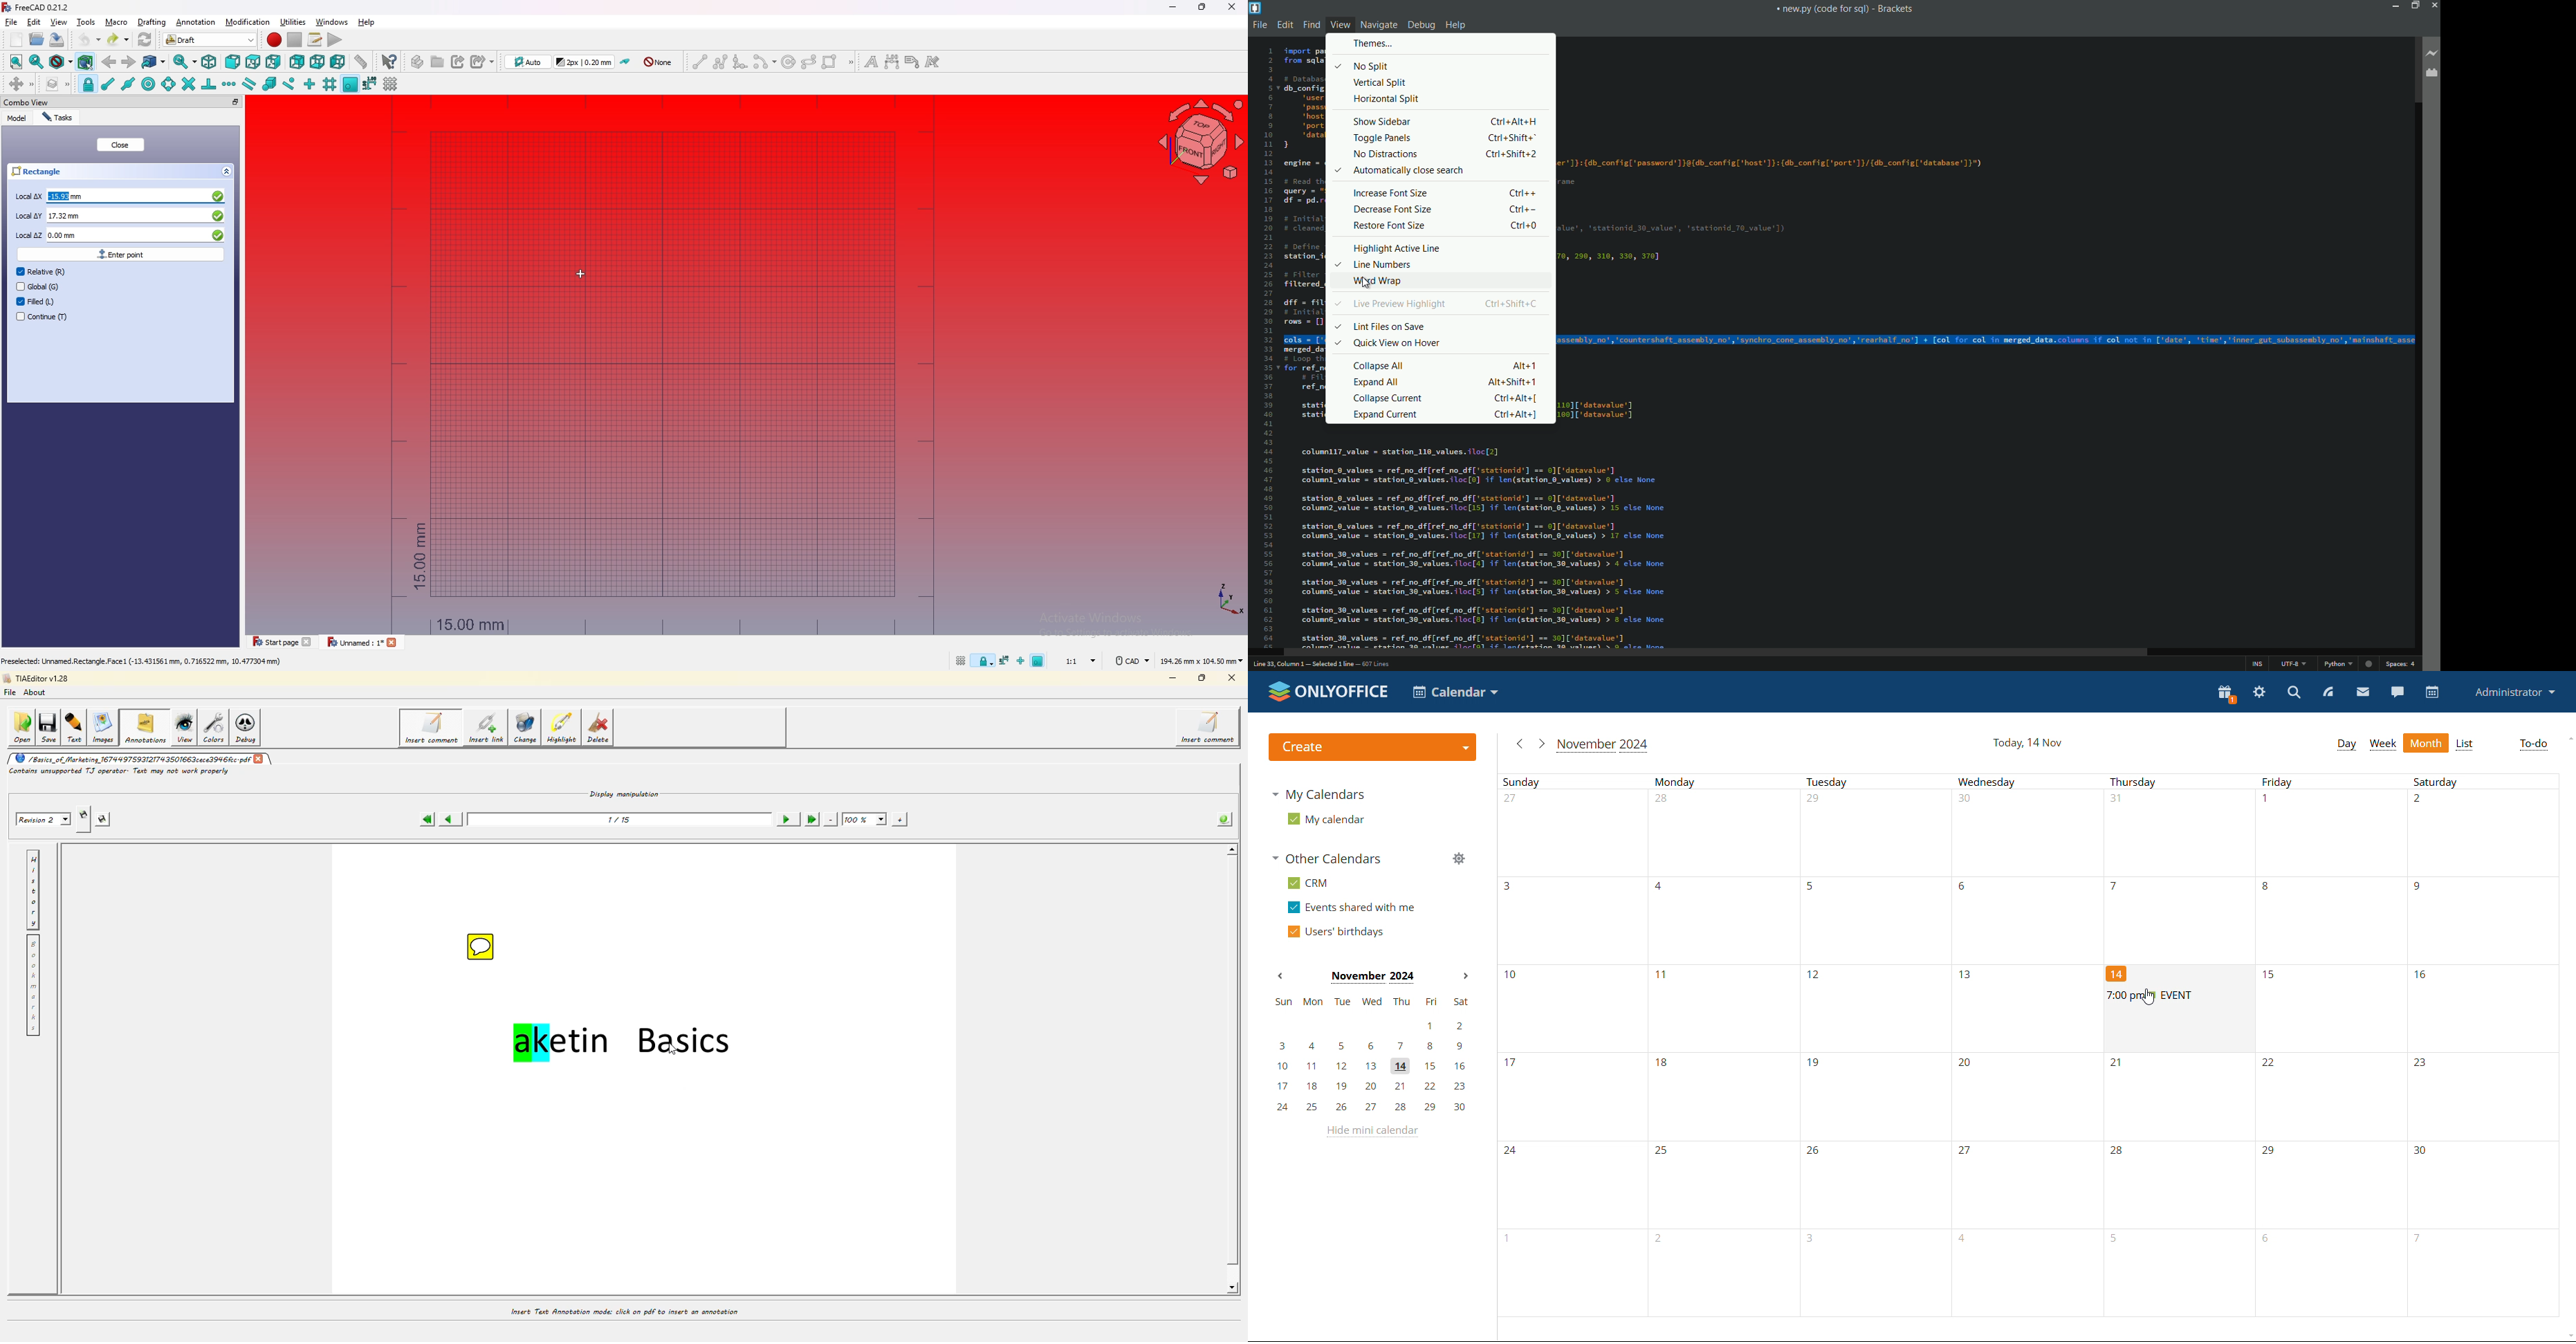 This screenshot has height=1344, width=2576. I want to click on create sub link, so click(482, 61).